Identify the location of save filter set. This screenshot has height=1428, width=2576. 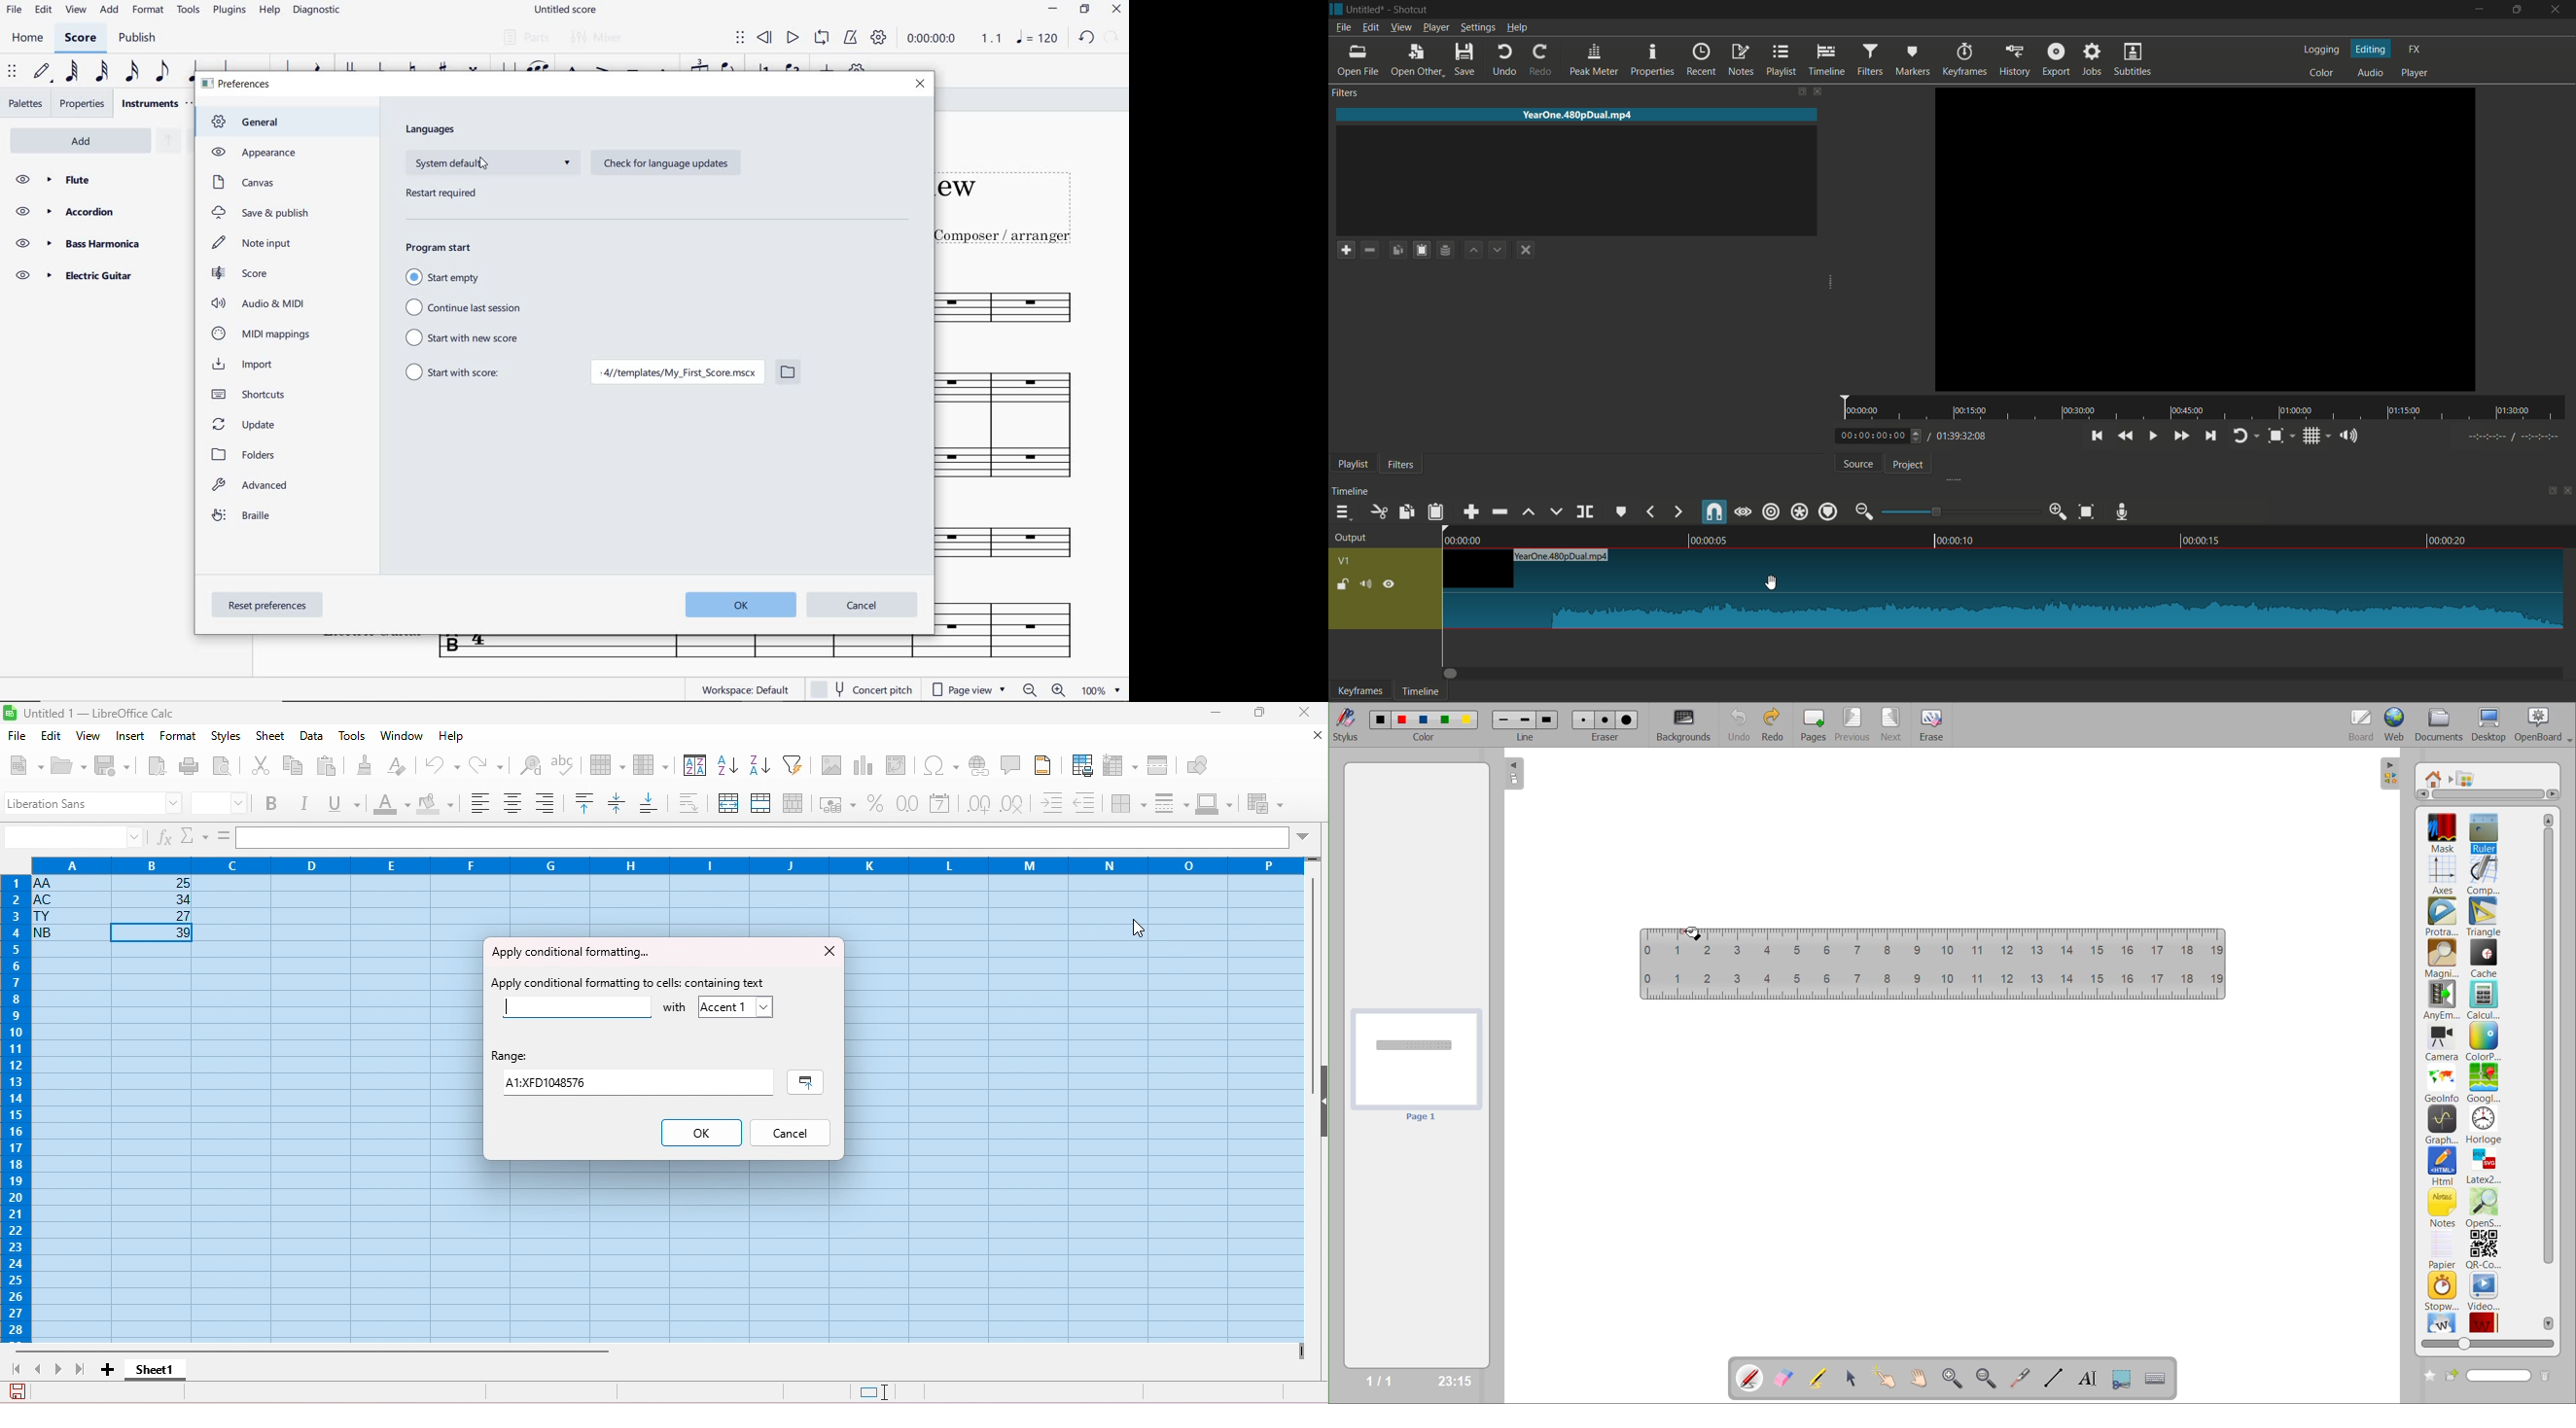
(1447, 250).